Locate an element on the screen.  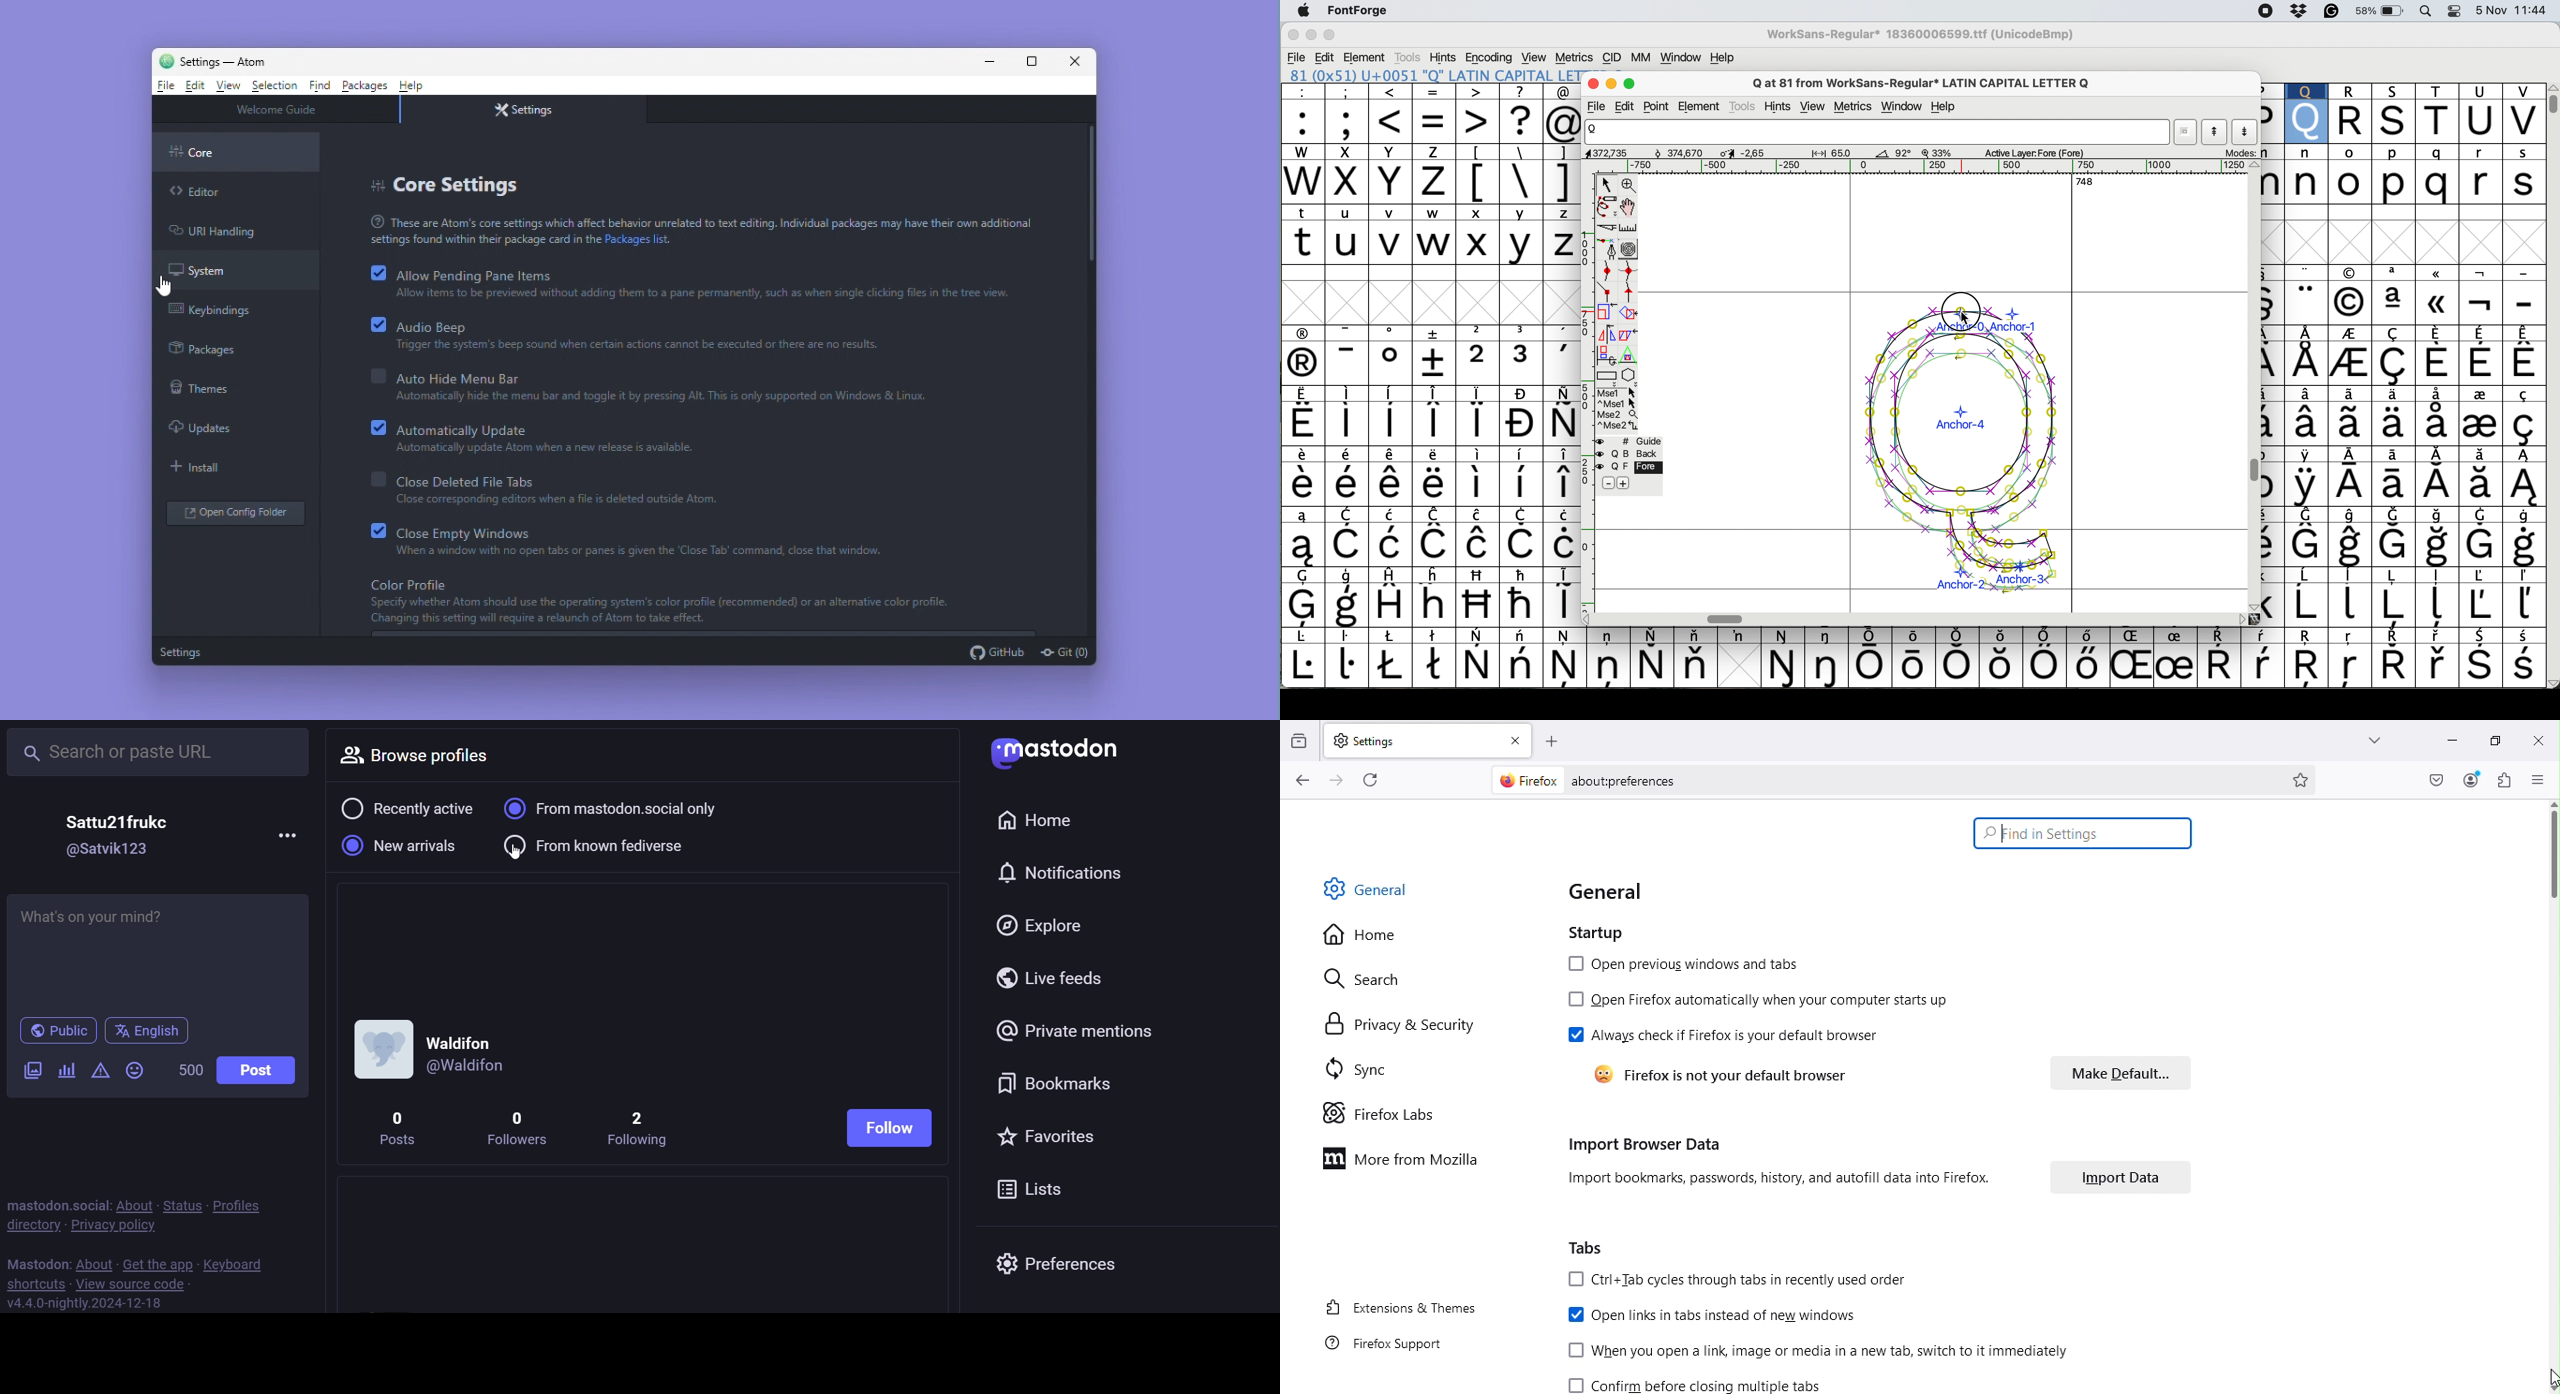
cursor is located at coordinates (1961, 311).